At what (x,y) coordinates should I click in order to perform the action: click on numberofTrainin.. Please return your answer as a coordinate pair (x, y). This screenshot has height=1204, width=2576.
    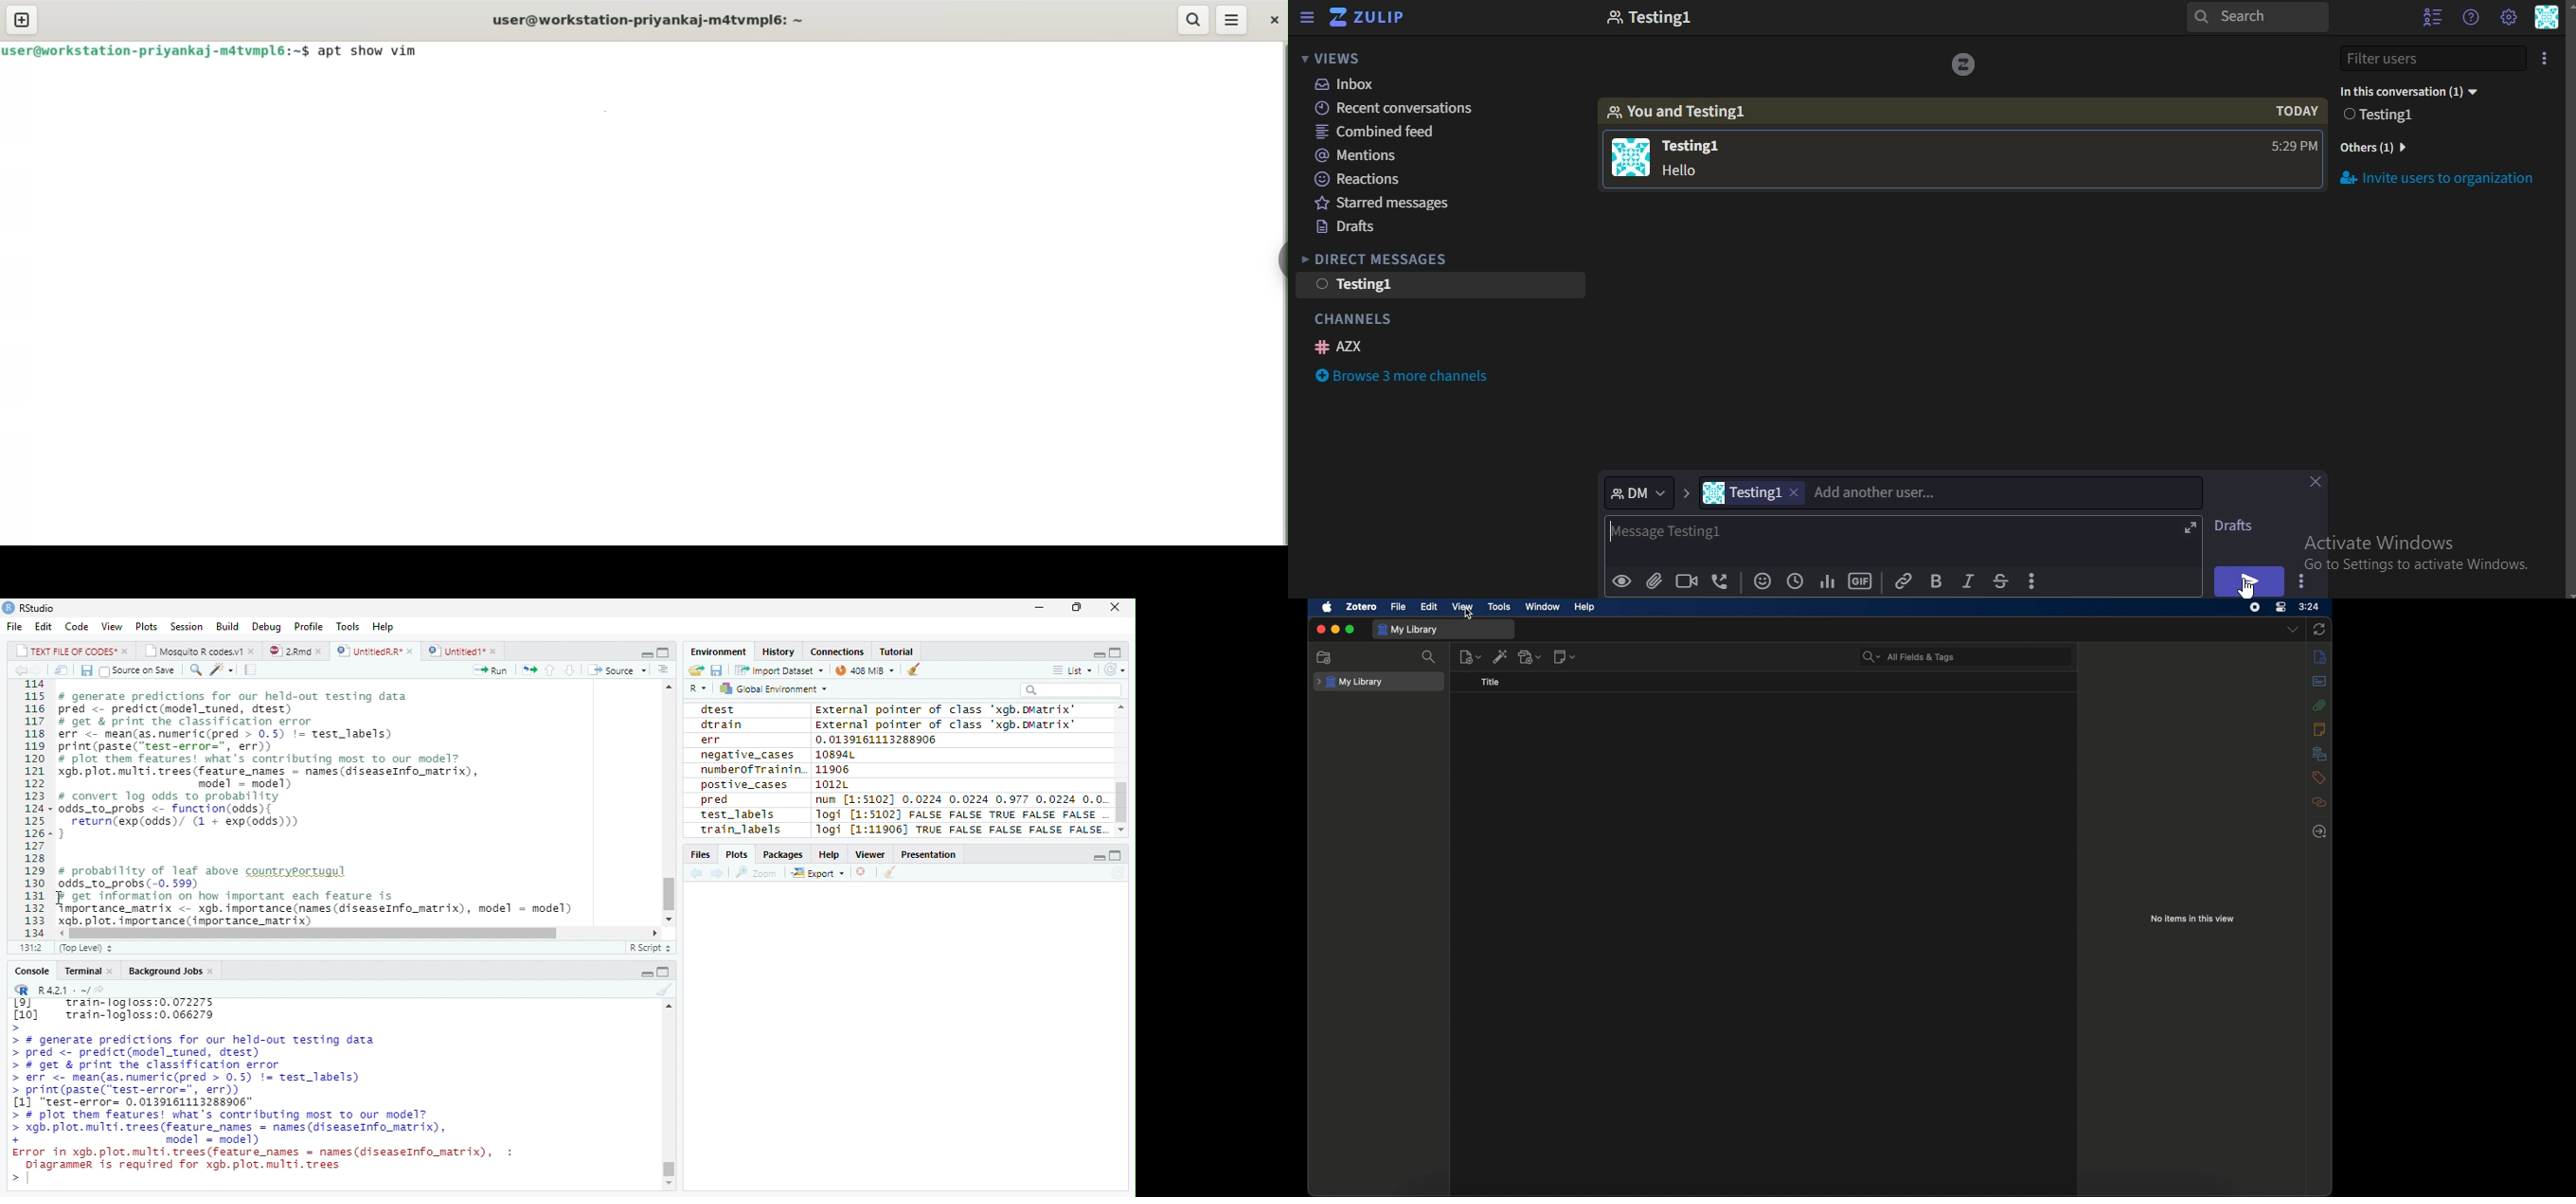
    Looking at the image, I should click on (752, 769).